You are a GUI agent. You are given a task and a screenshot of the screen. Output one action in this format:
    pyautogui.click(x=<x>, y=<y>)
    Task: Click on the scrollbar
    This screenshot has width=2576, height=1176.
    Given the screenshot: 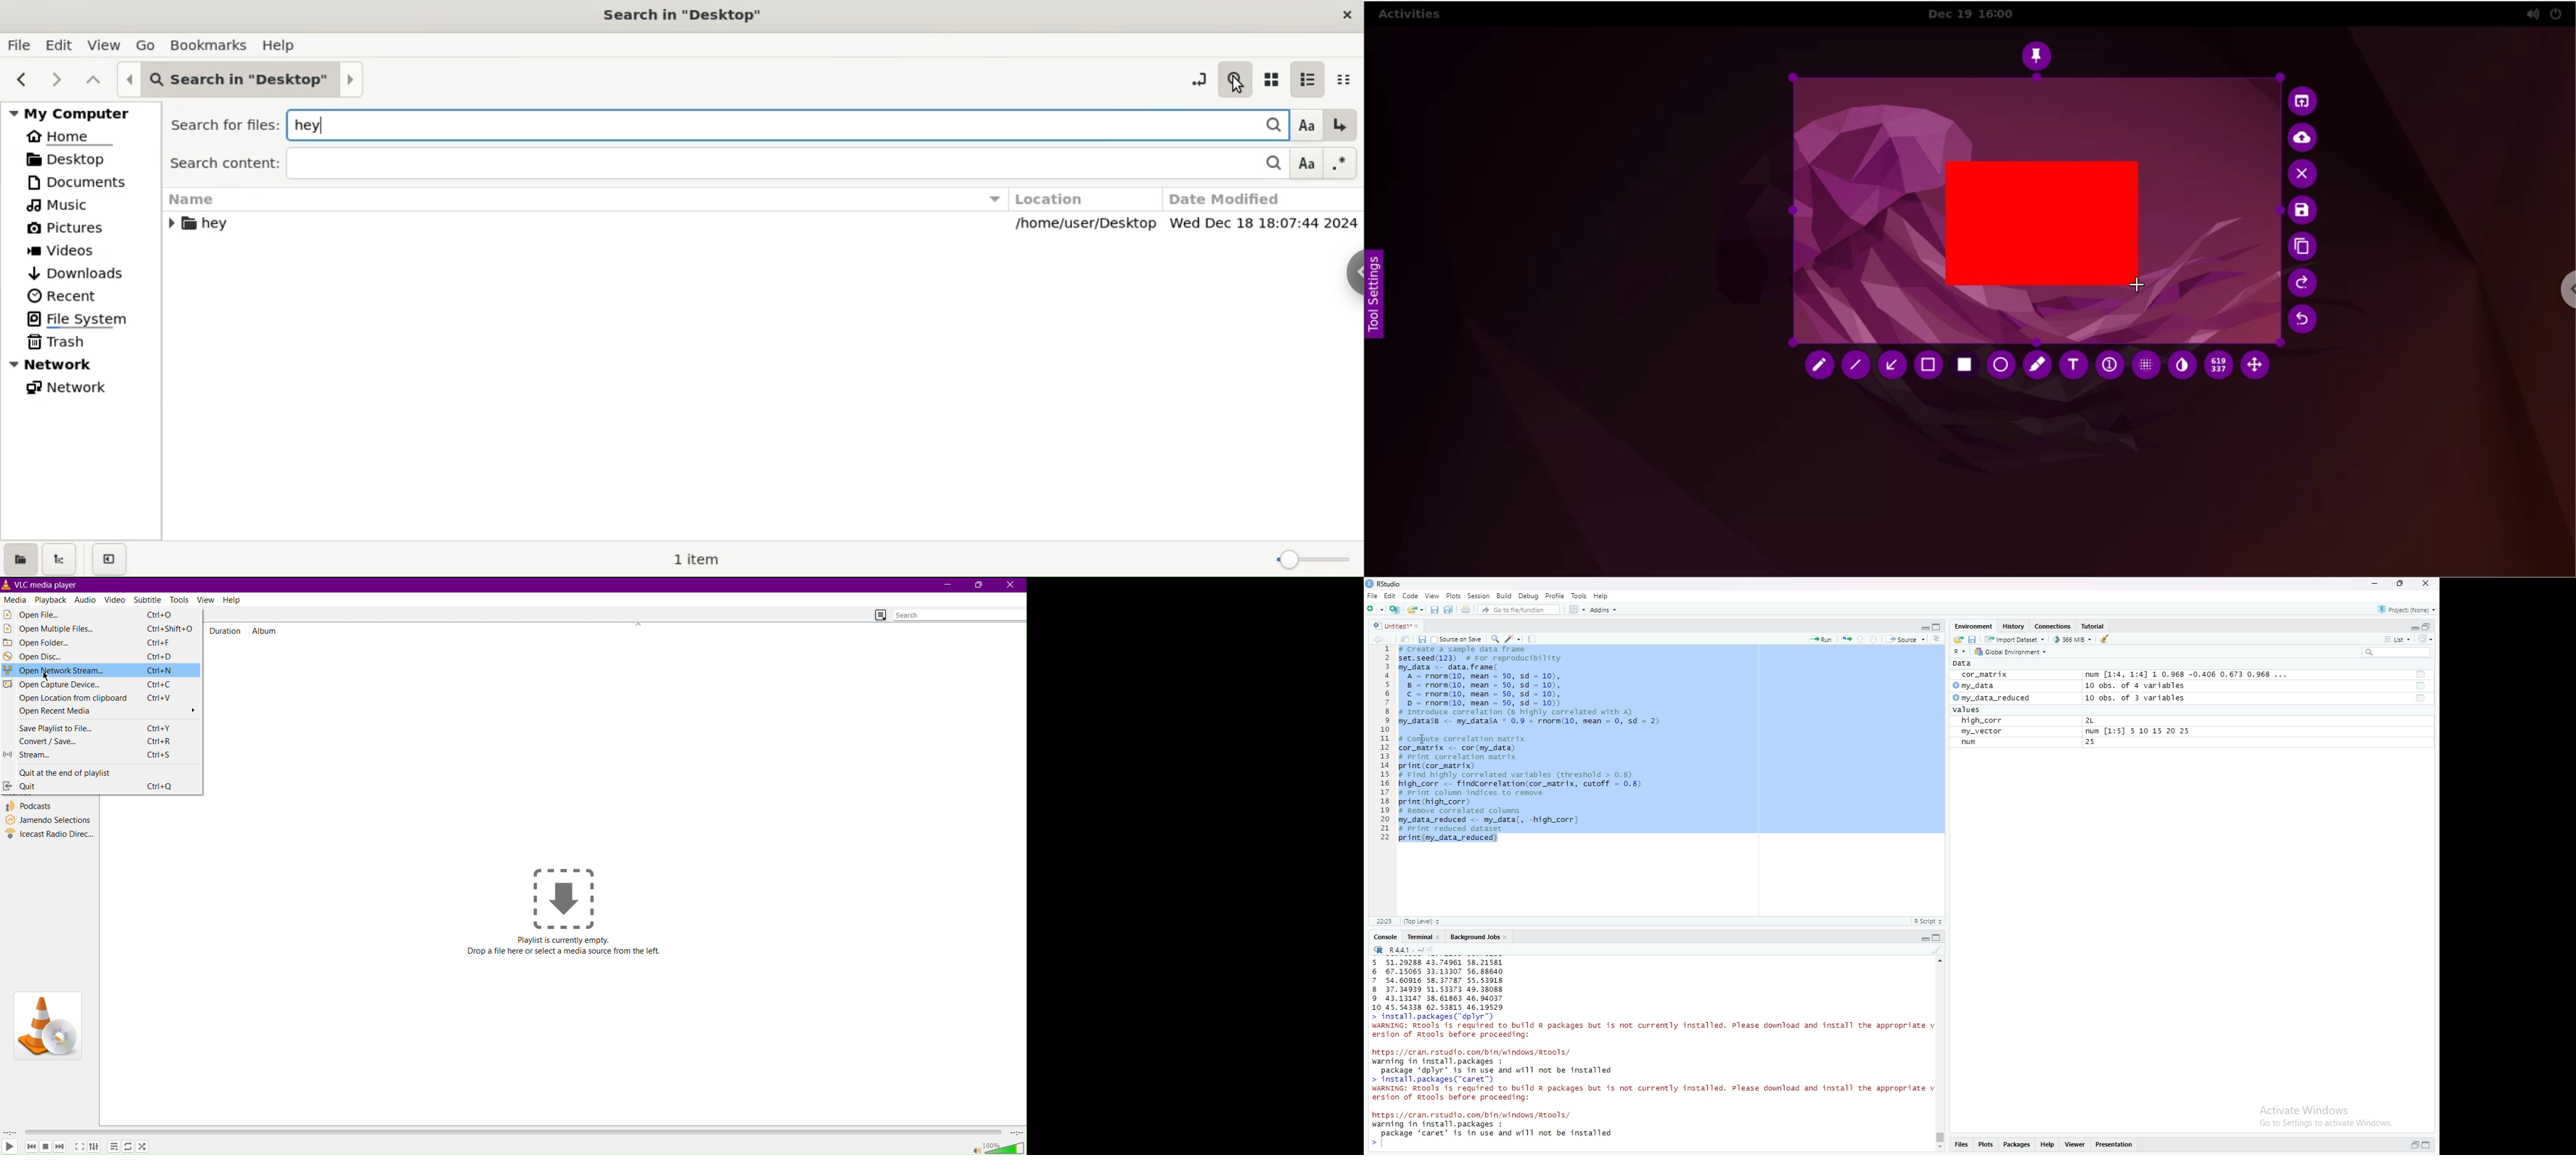 What is the action you would take?
    pyautogui.click(x=1942, y=1054)
    